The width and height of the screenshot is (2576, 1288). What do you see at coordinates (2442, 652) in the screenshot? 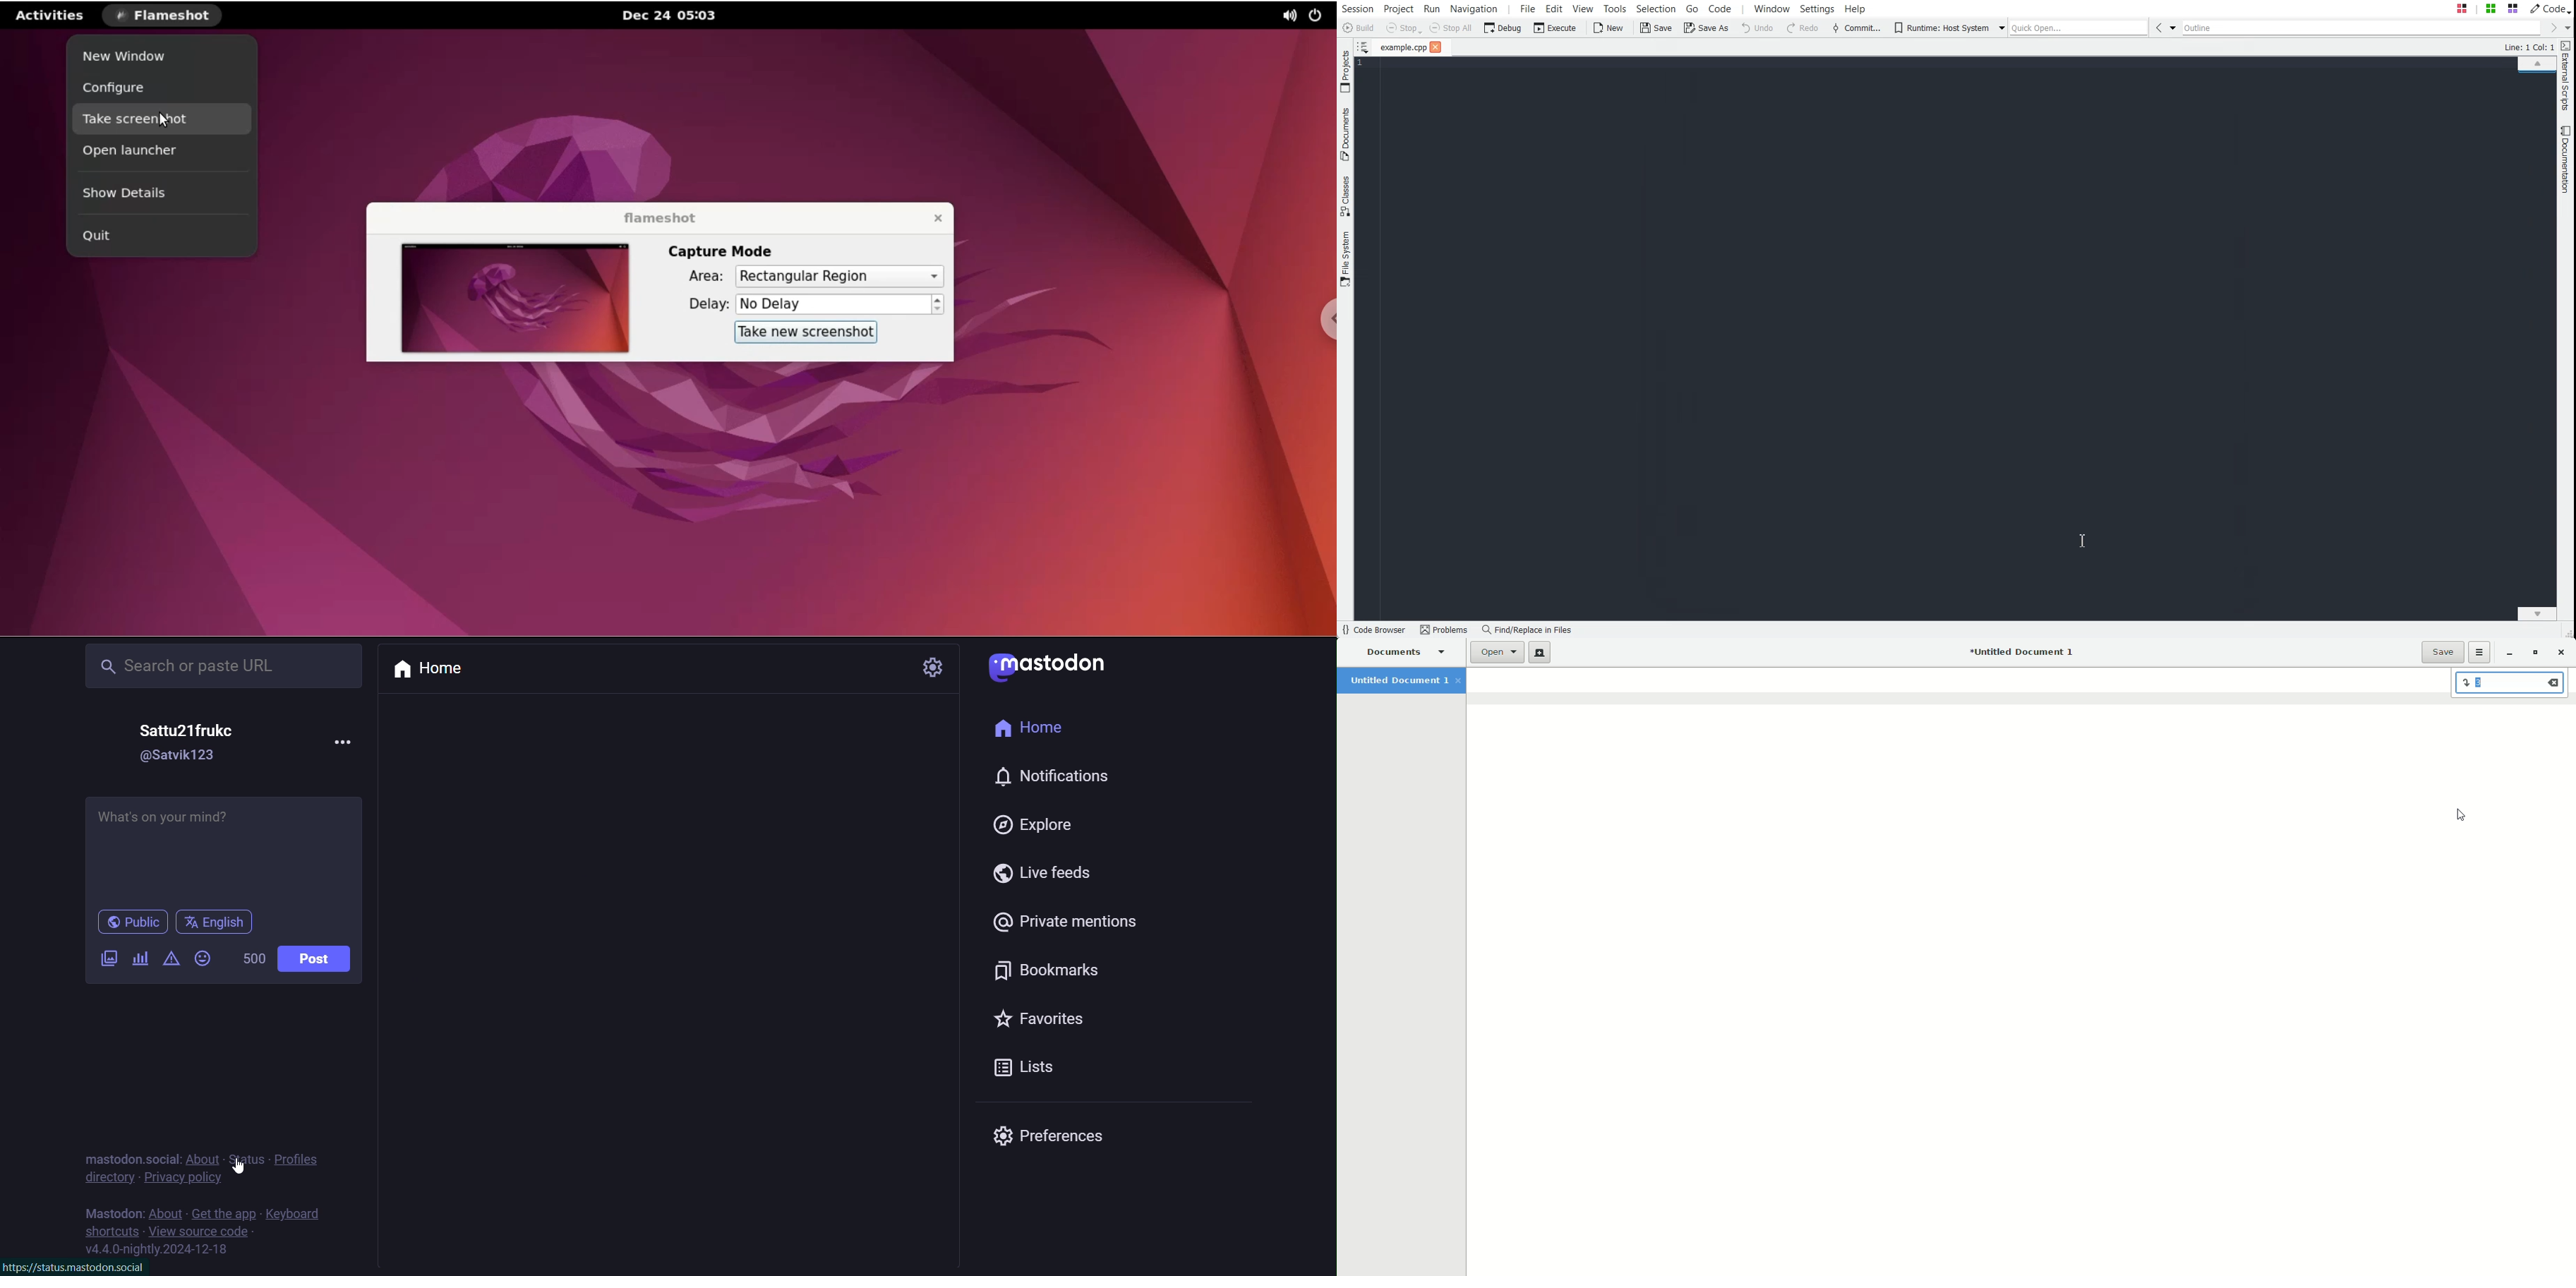
I see `Save` at bounding box center [2442, 652].